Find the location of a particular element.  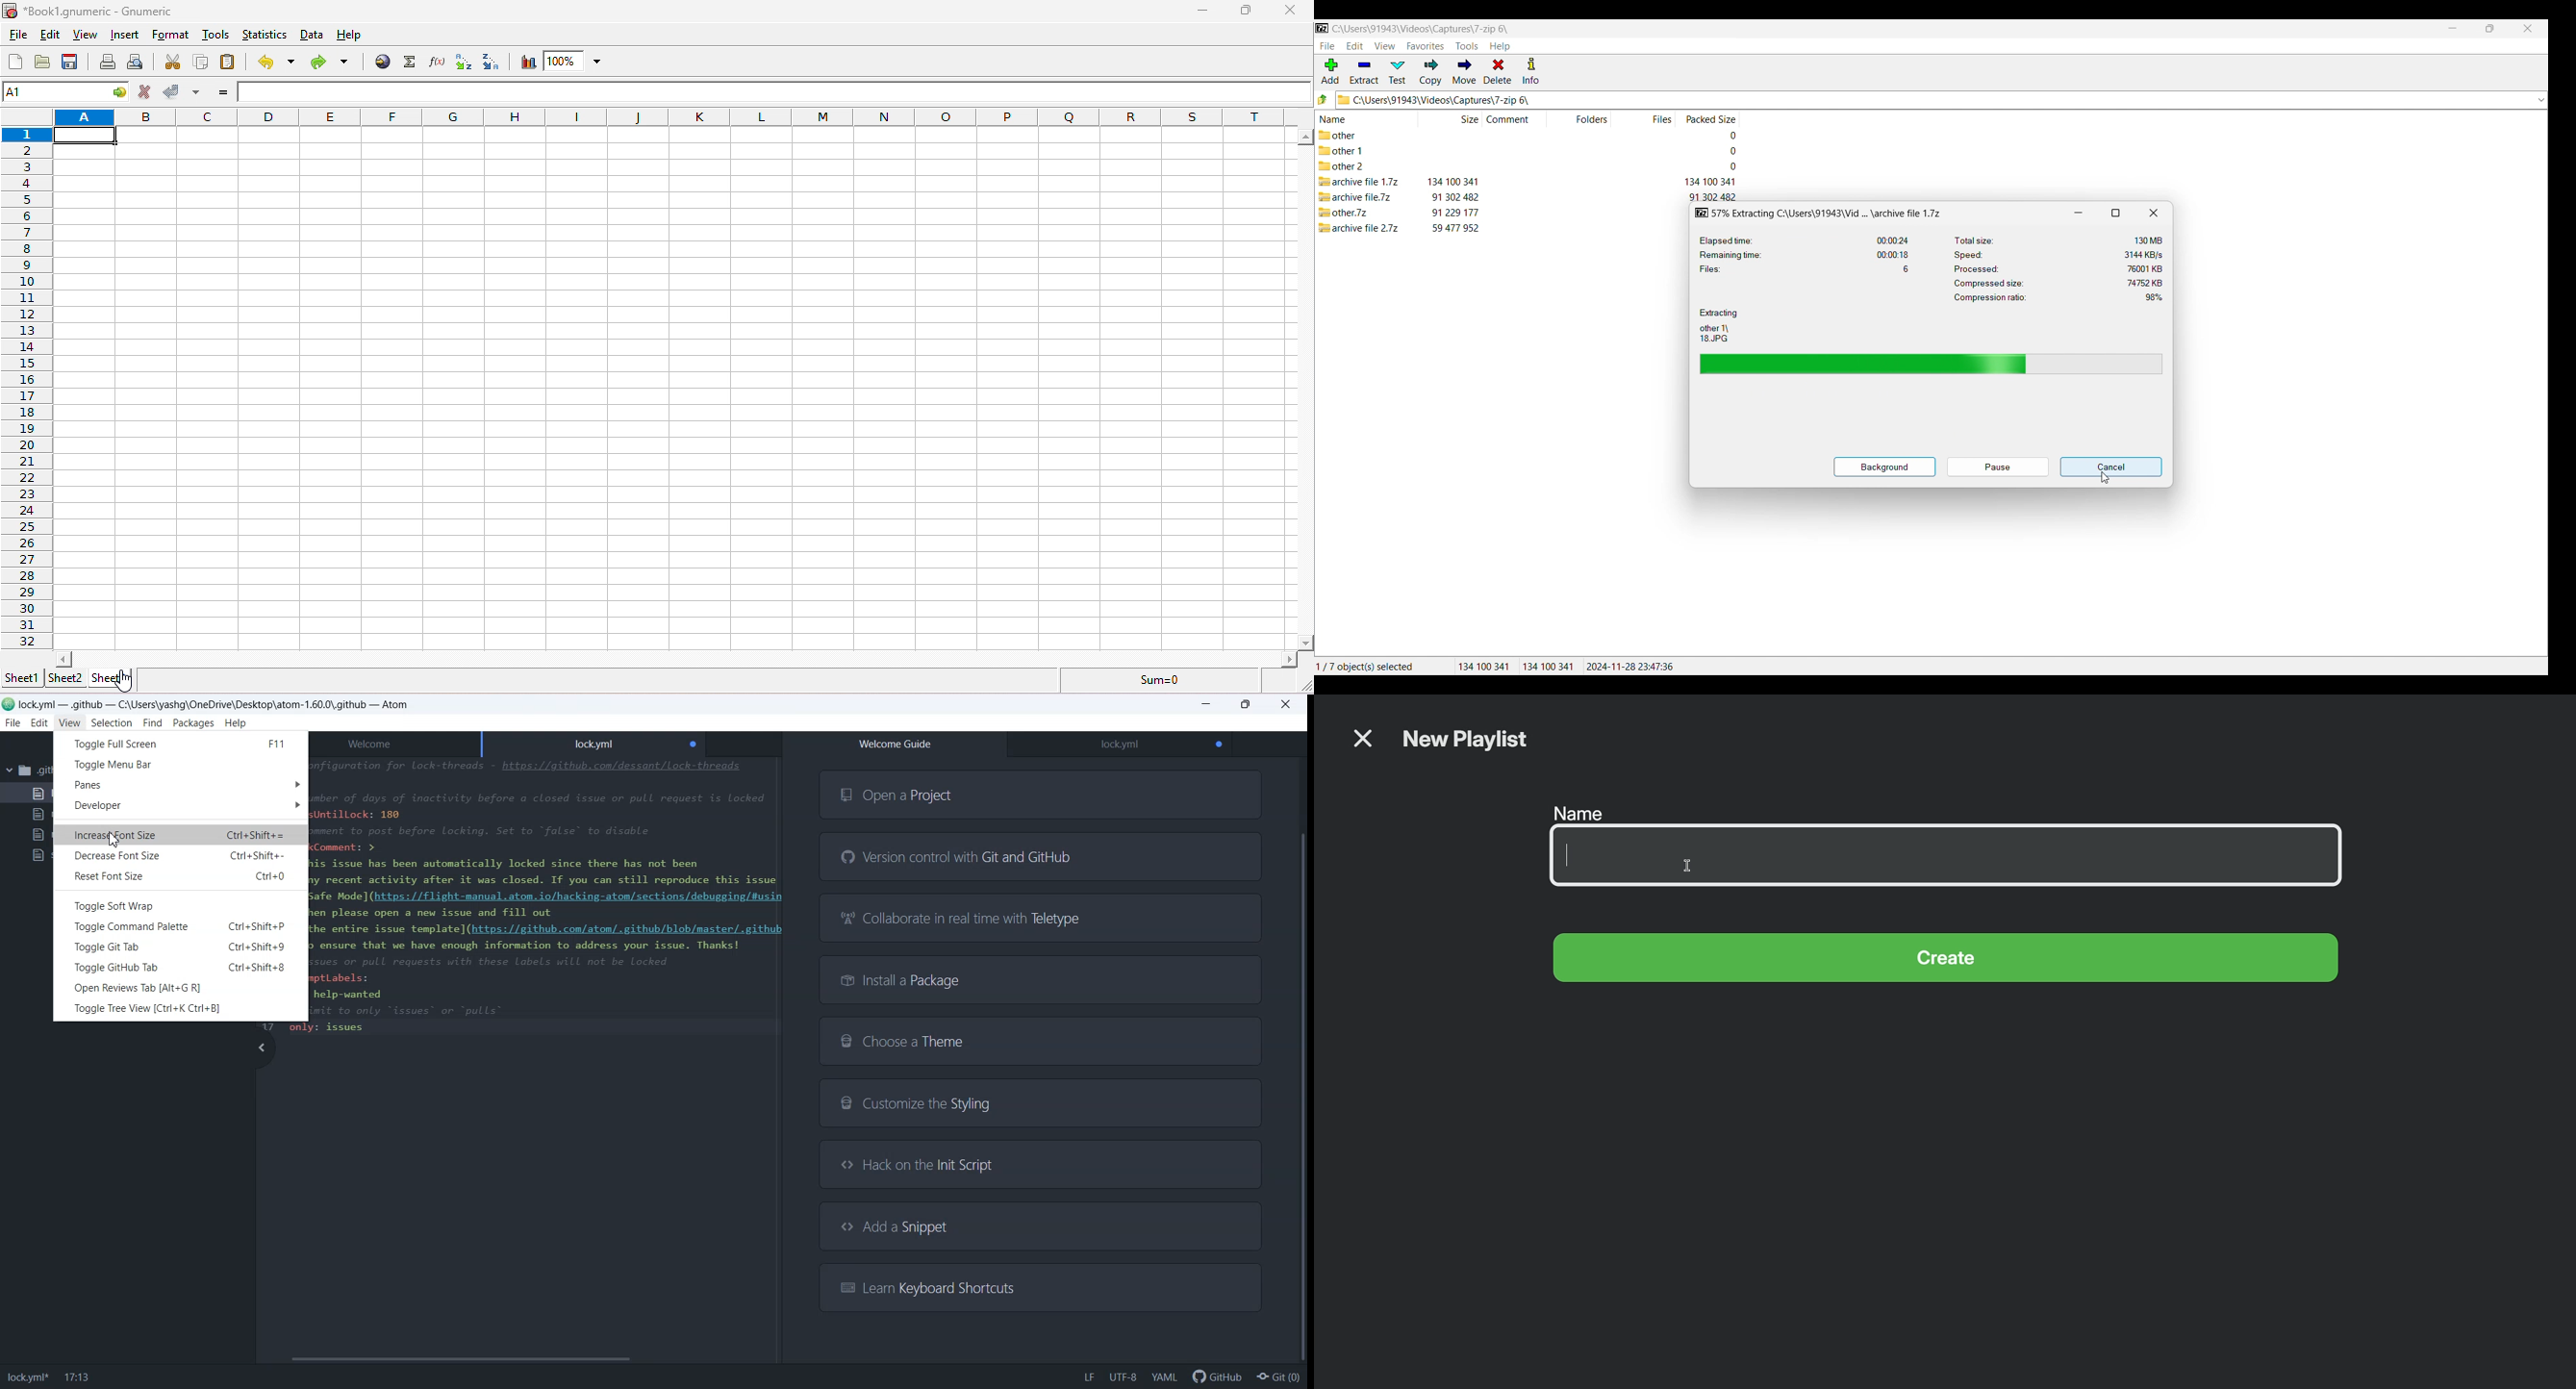

scroll bar is located at coordinates (673, 658).